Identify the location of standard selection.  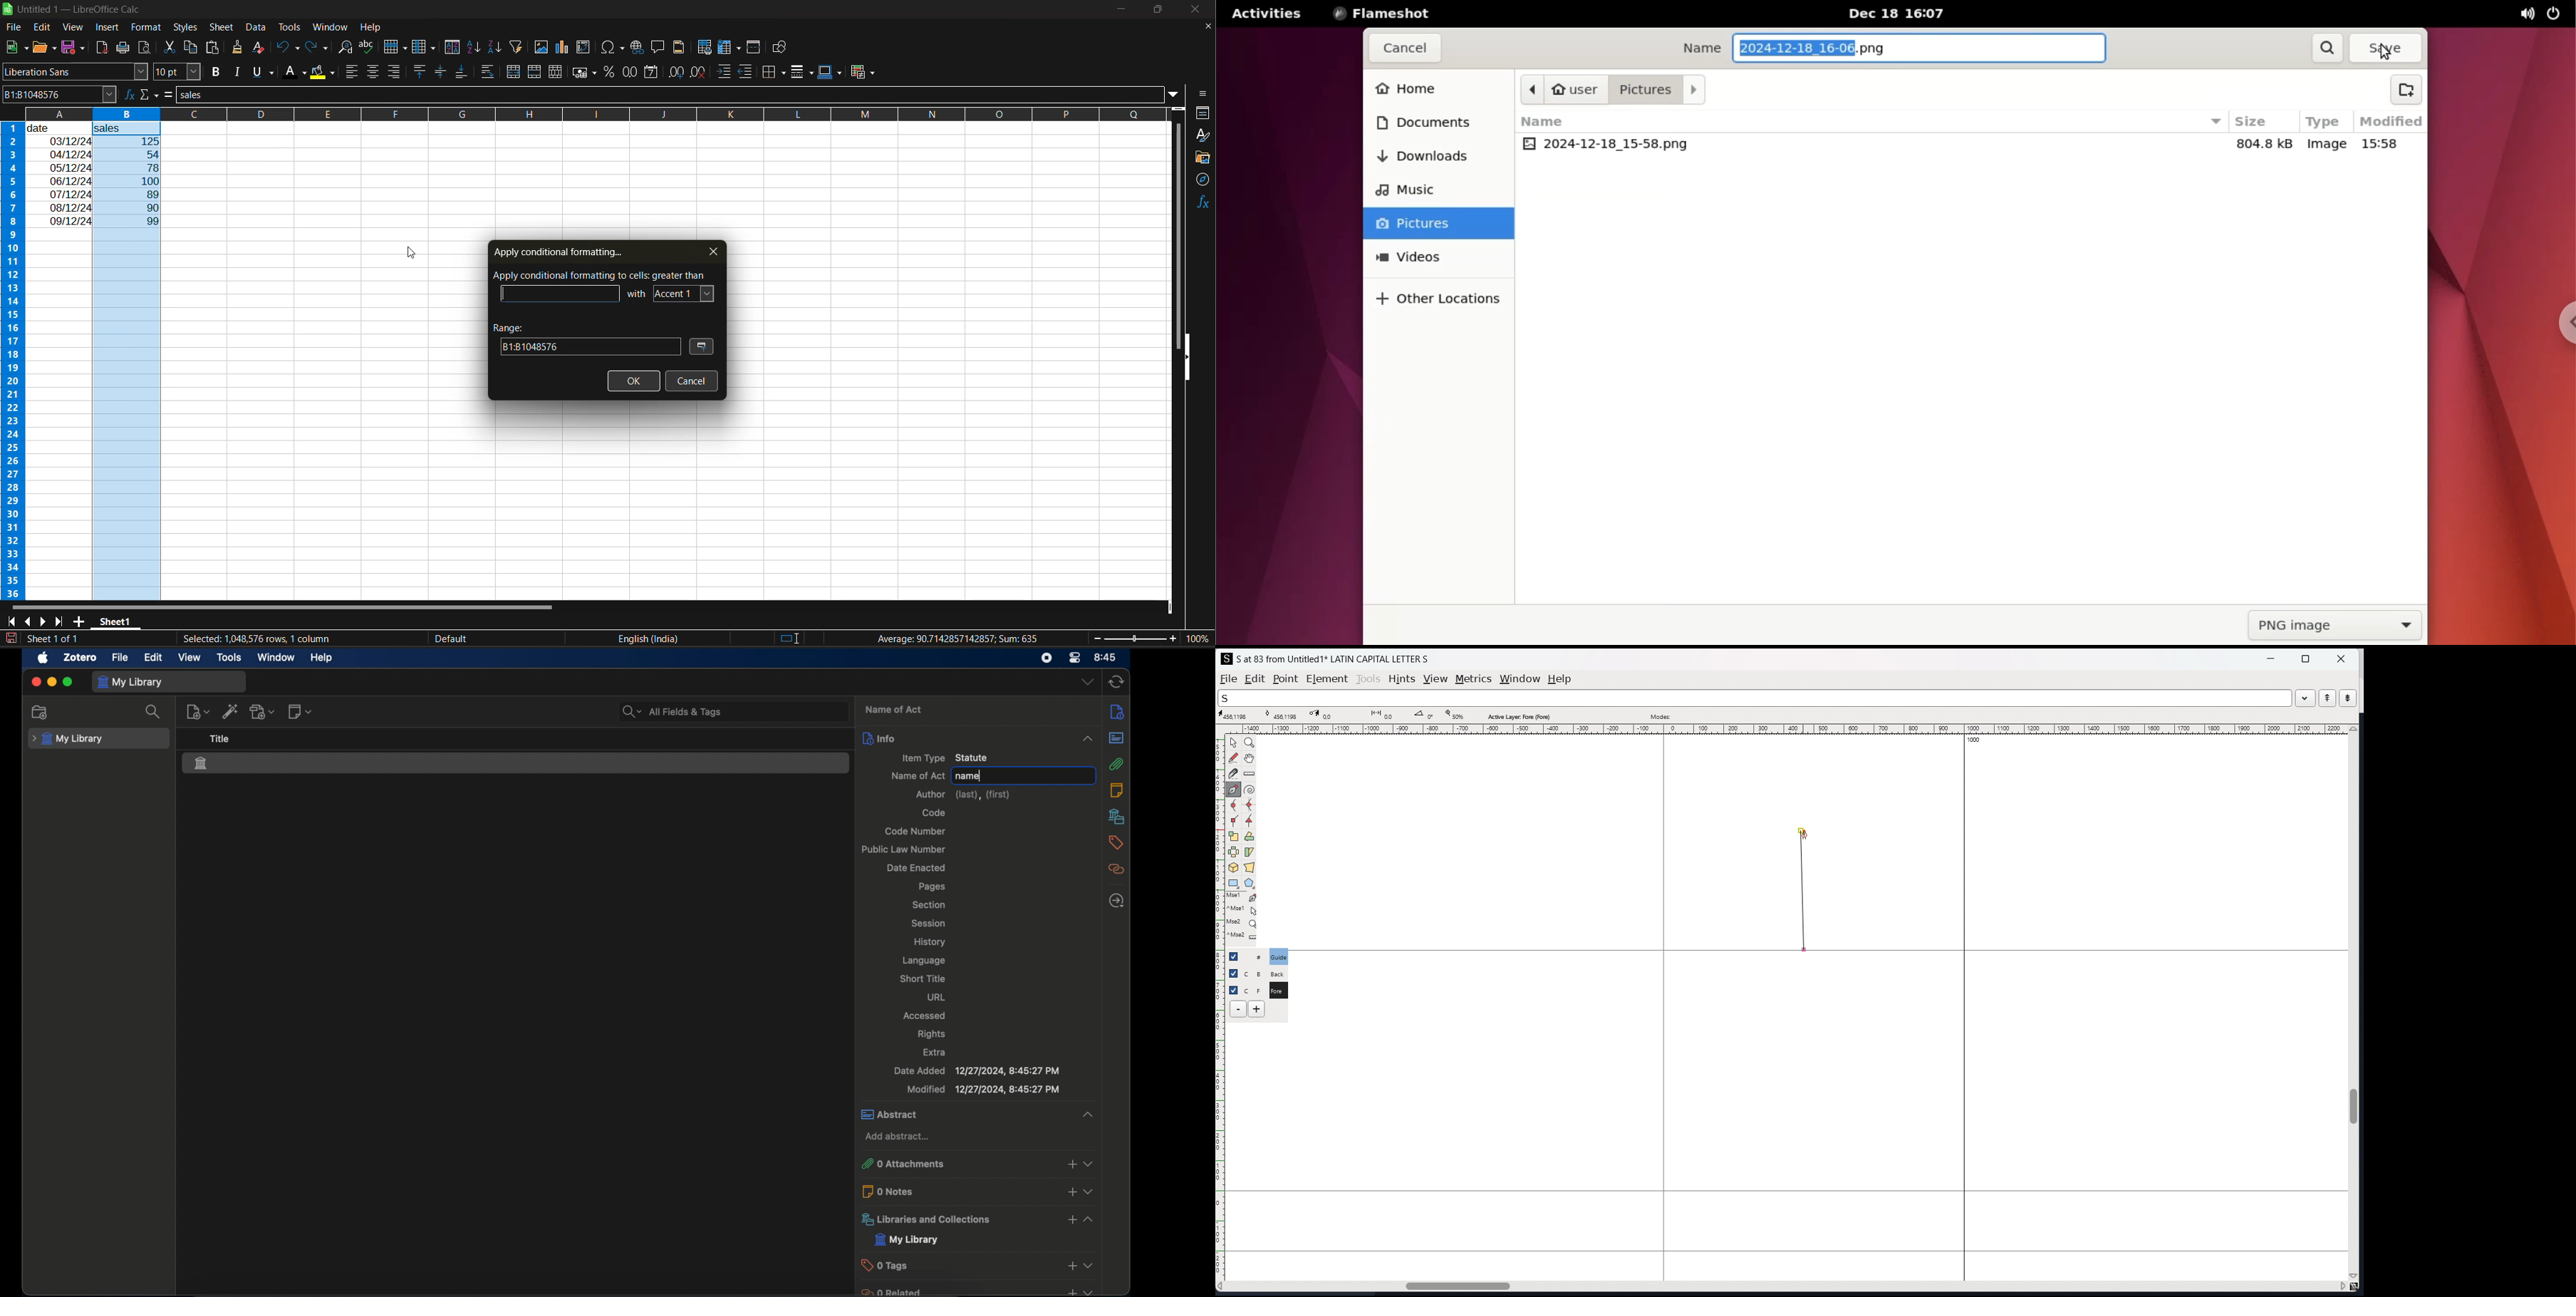
(790, 638).